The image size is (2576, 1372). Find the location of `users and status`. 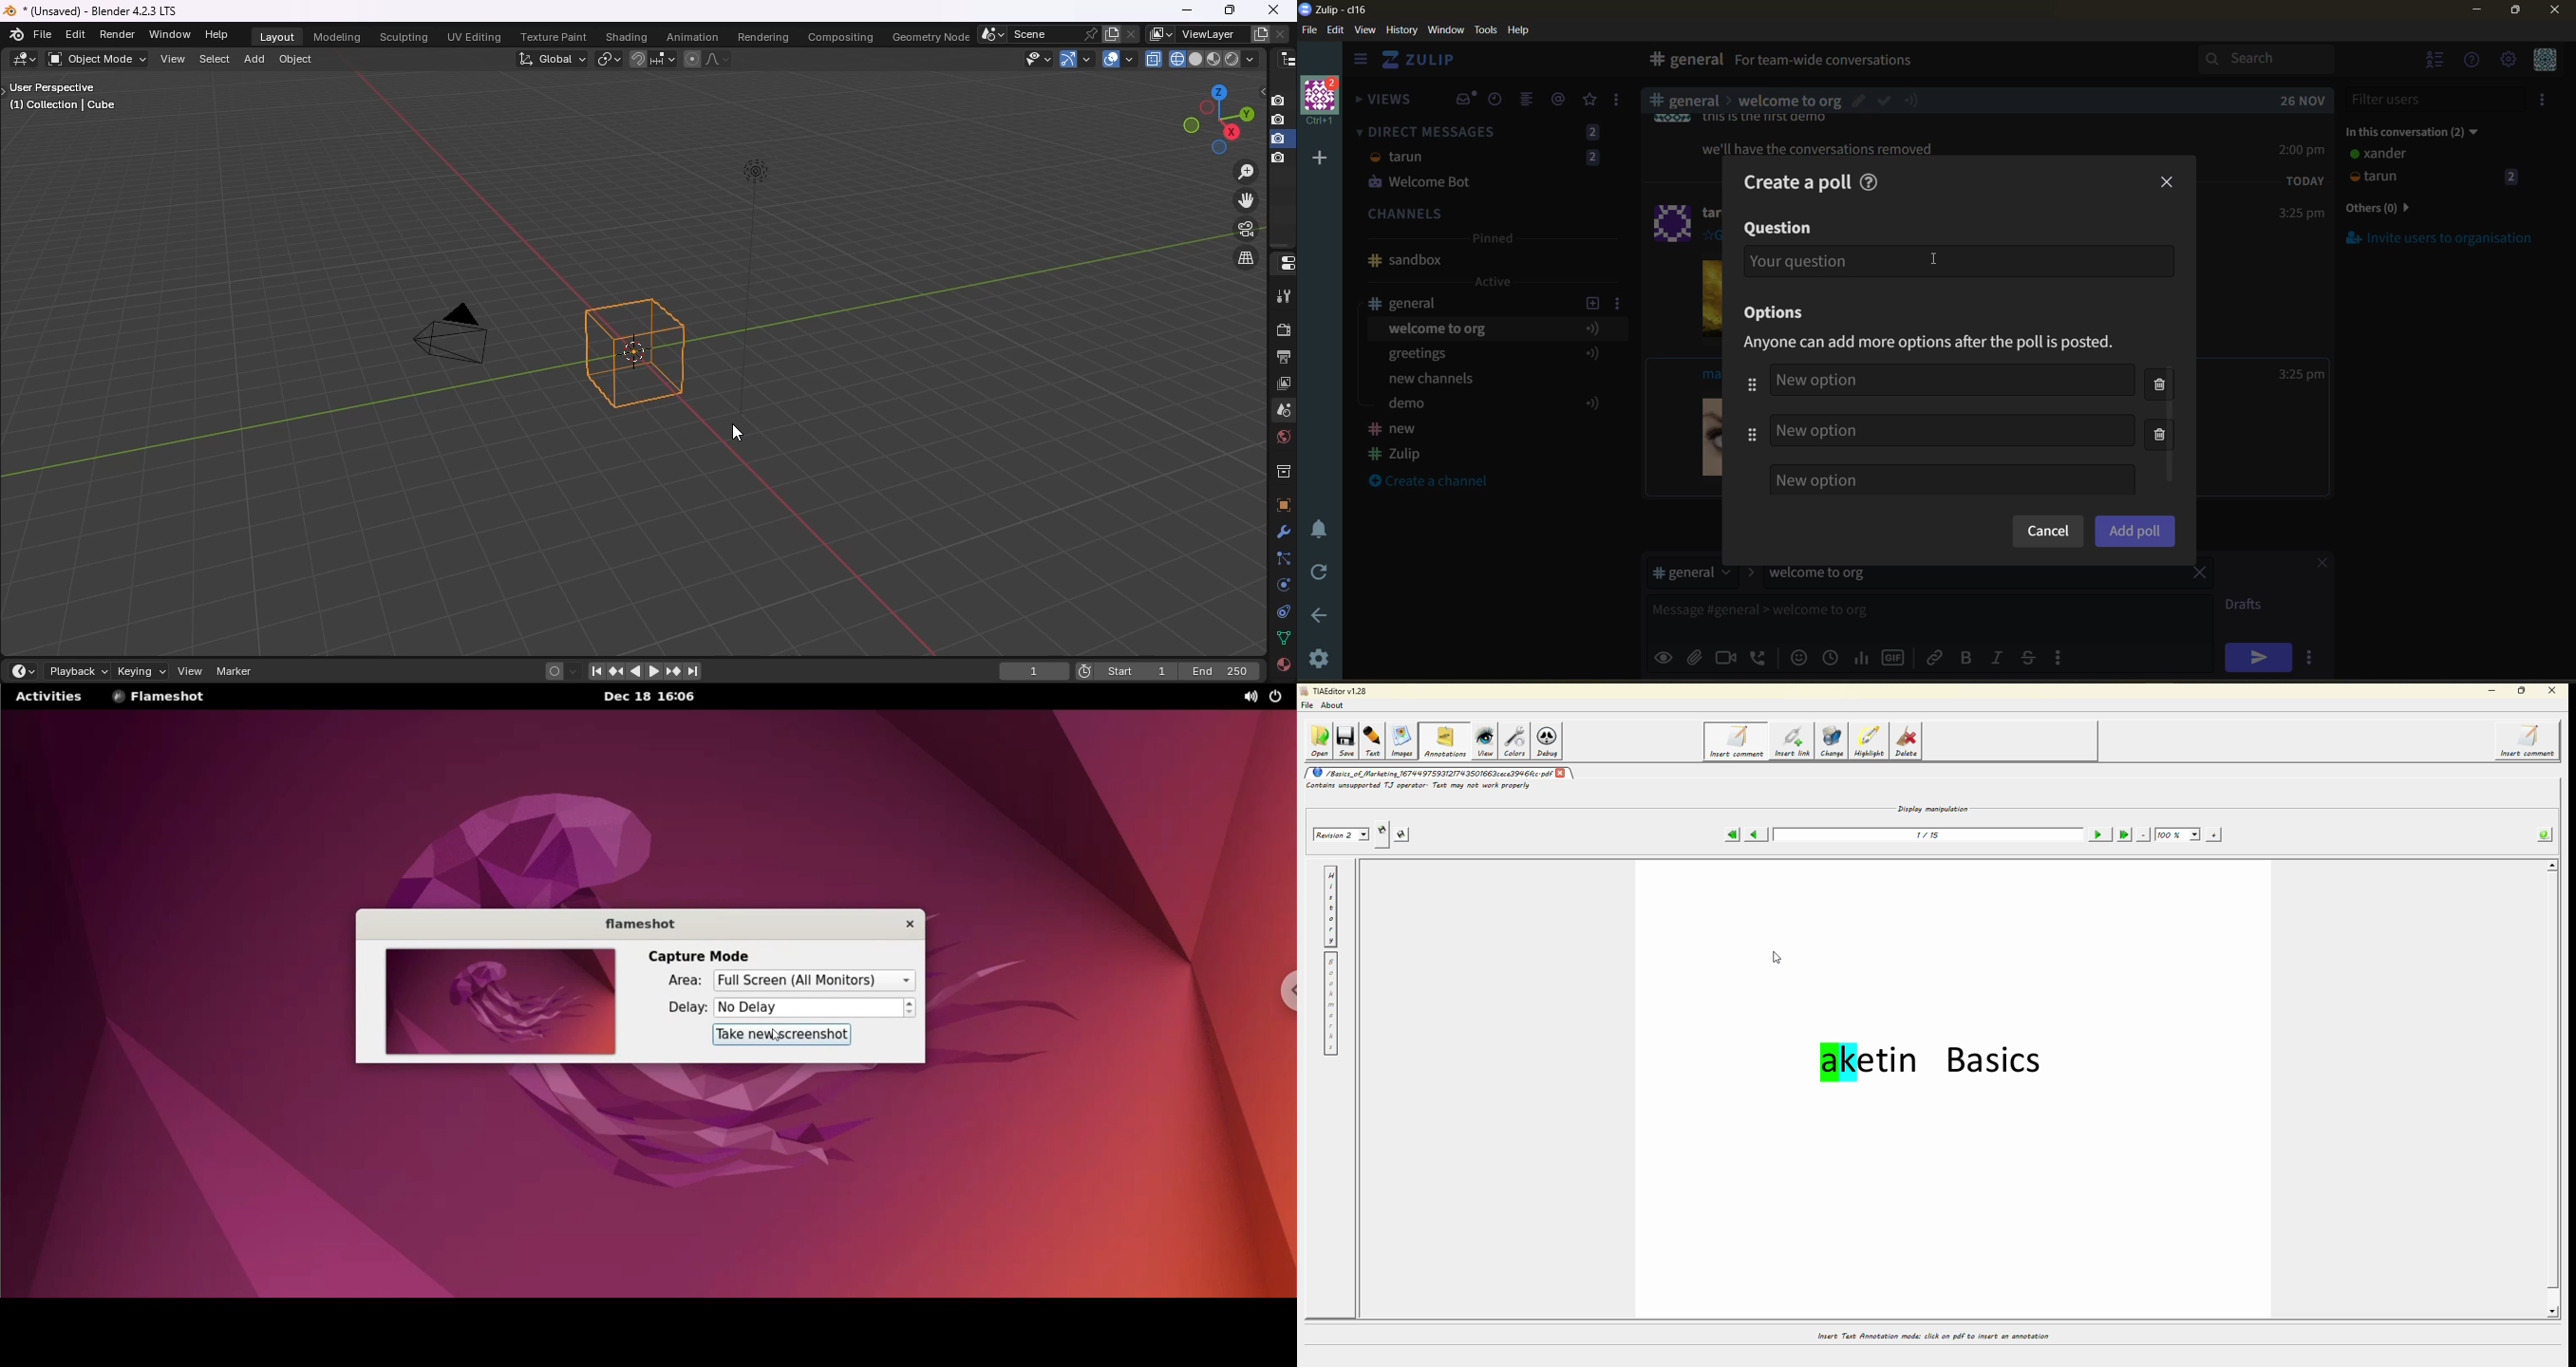

users and status is located at coordinates (2436, 168).